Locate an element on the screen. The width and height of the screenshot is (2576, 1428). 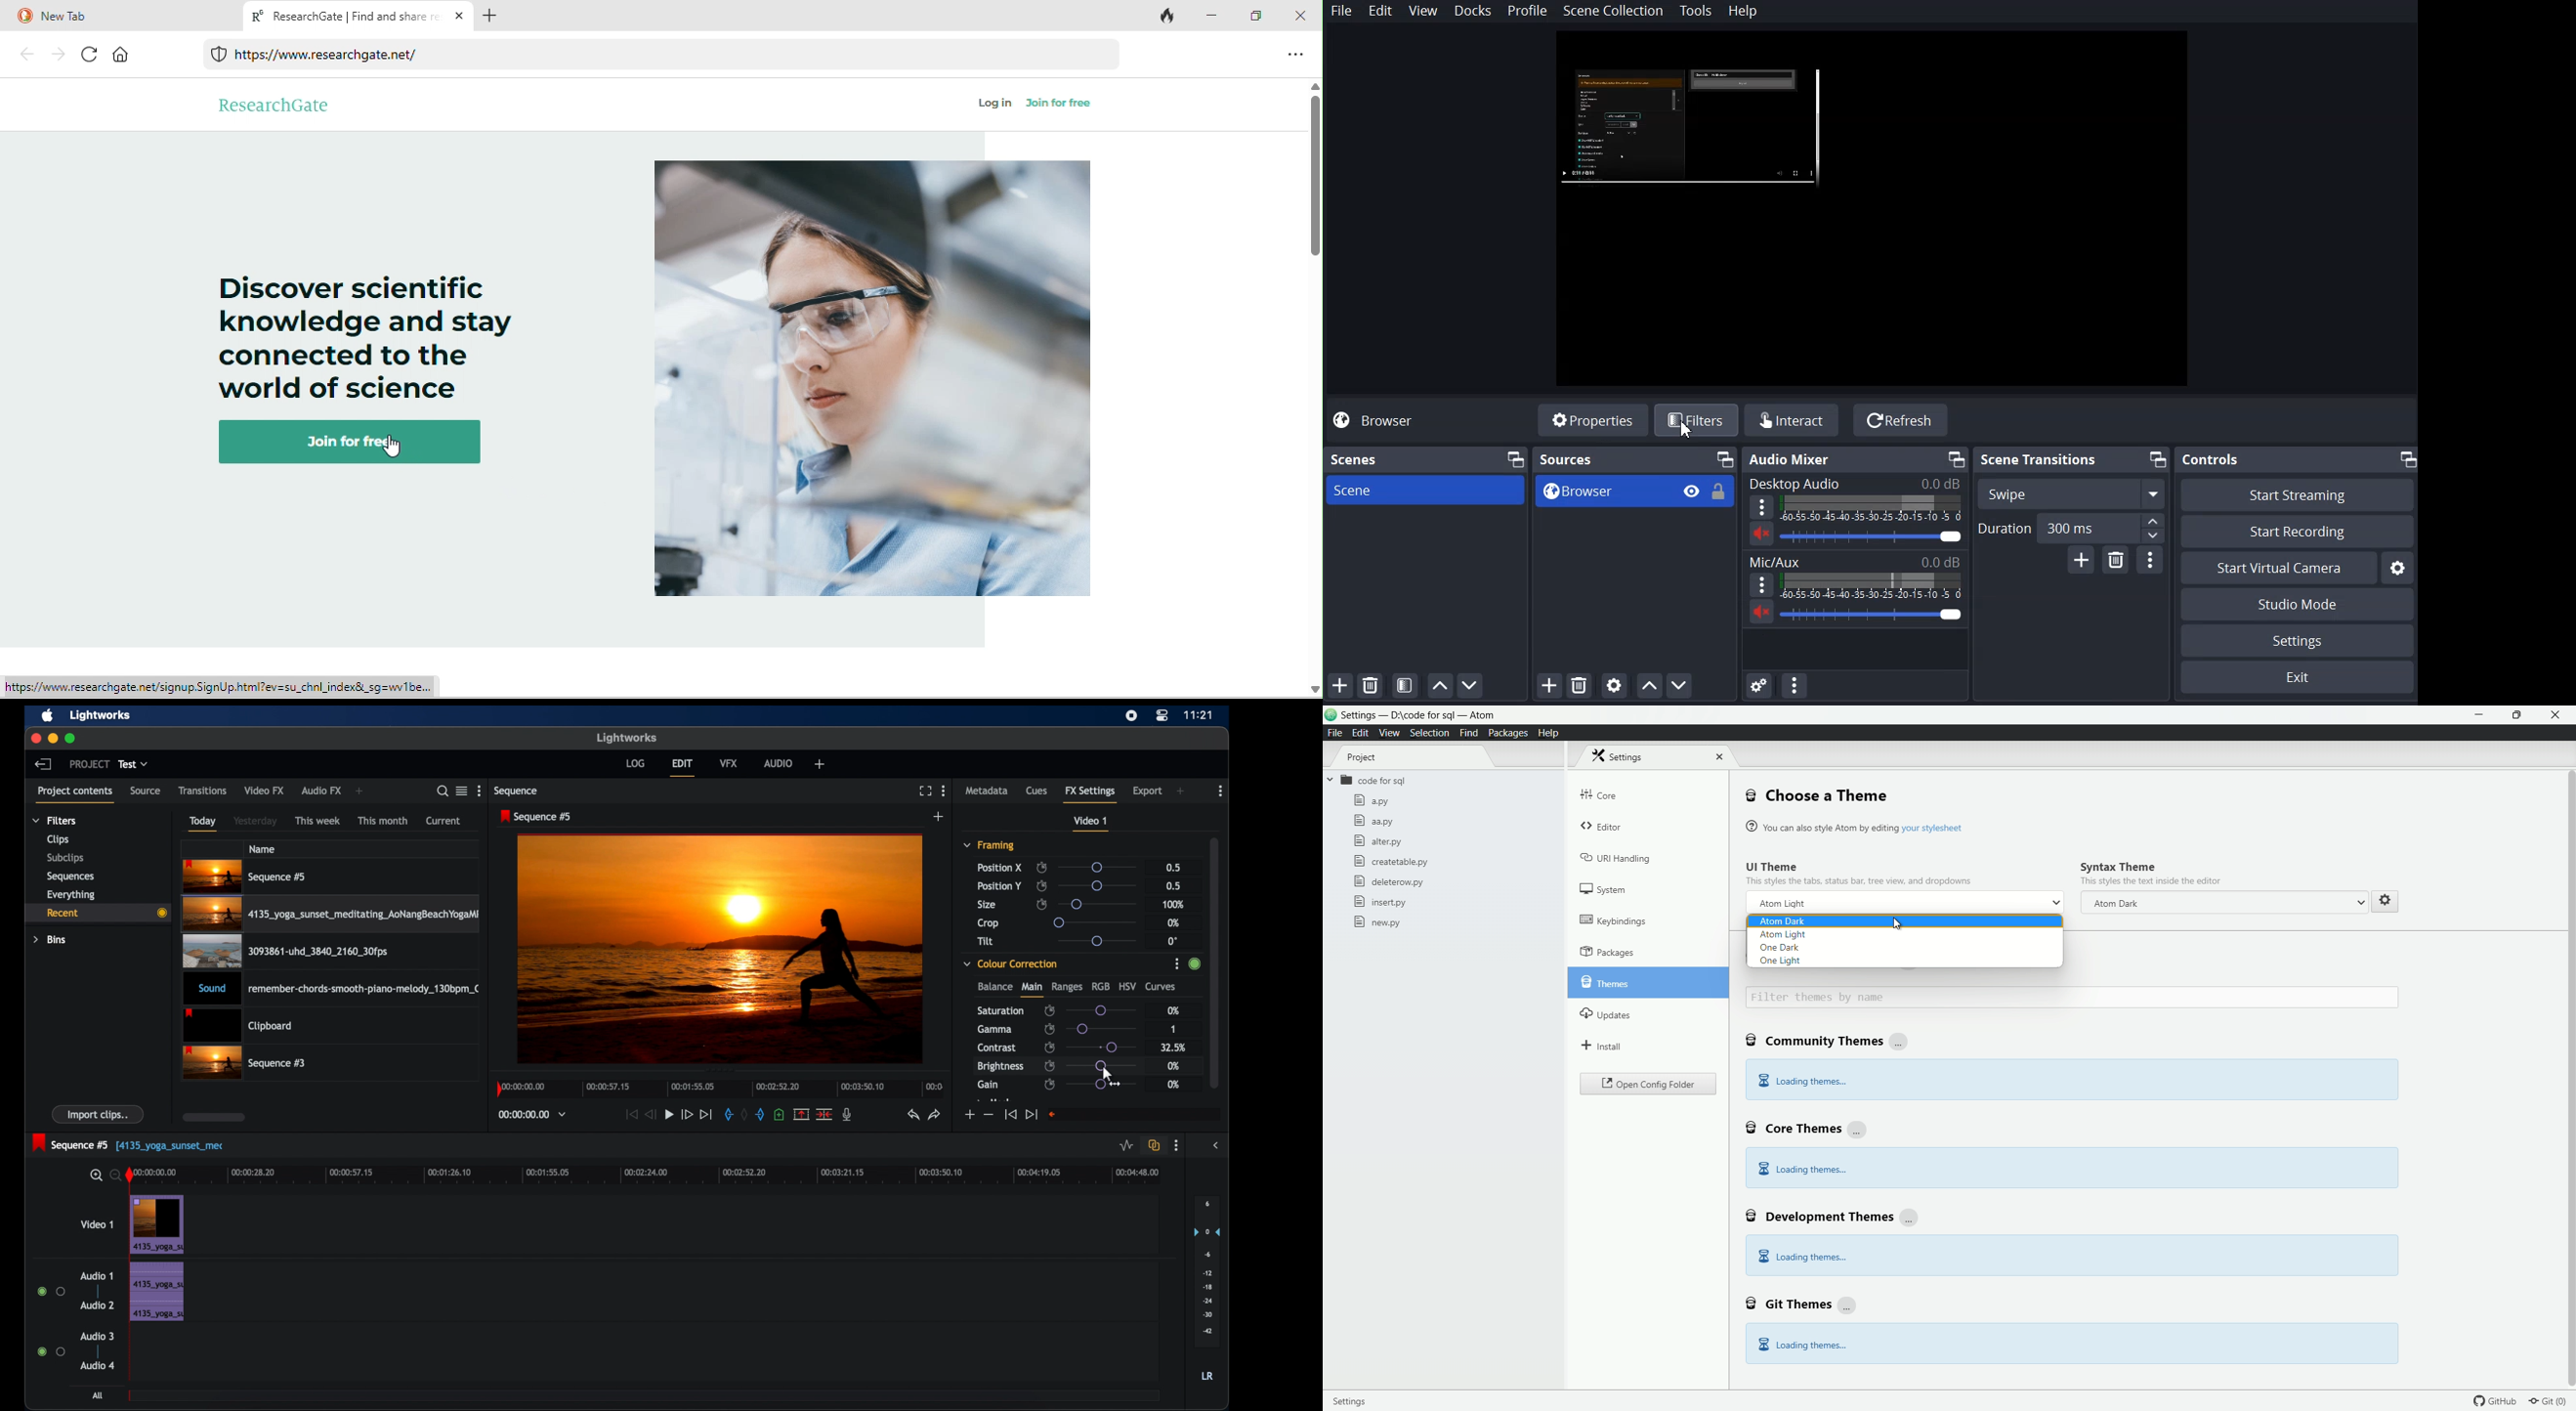
import clips is located at coordinates (99, 1114).